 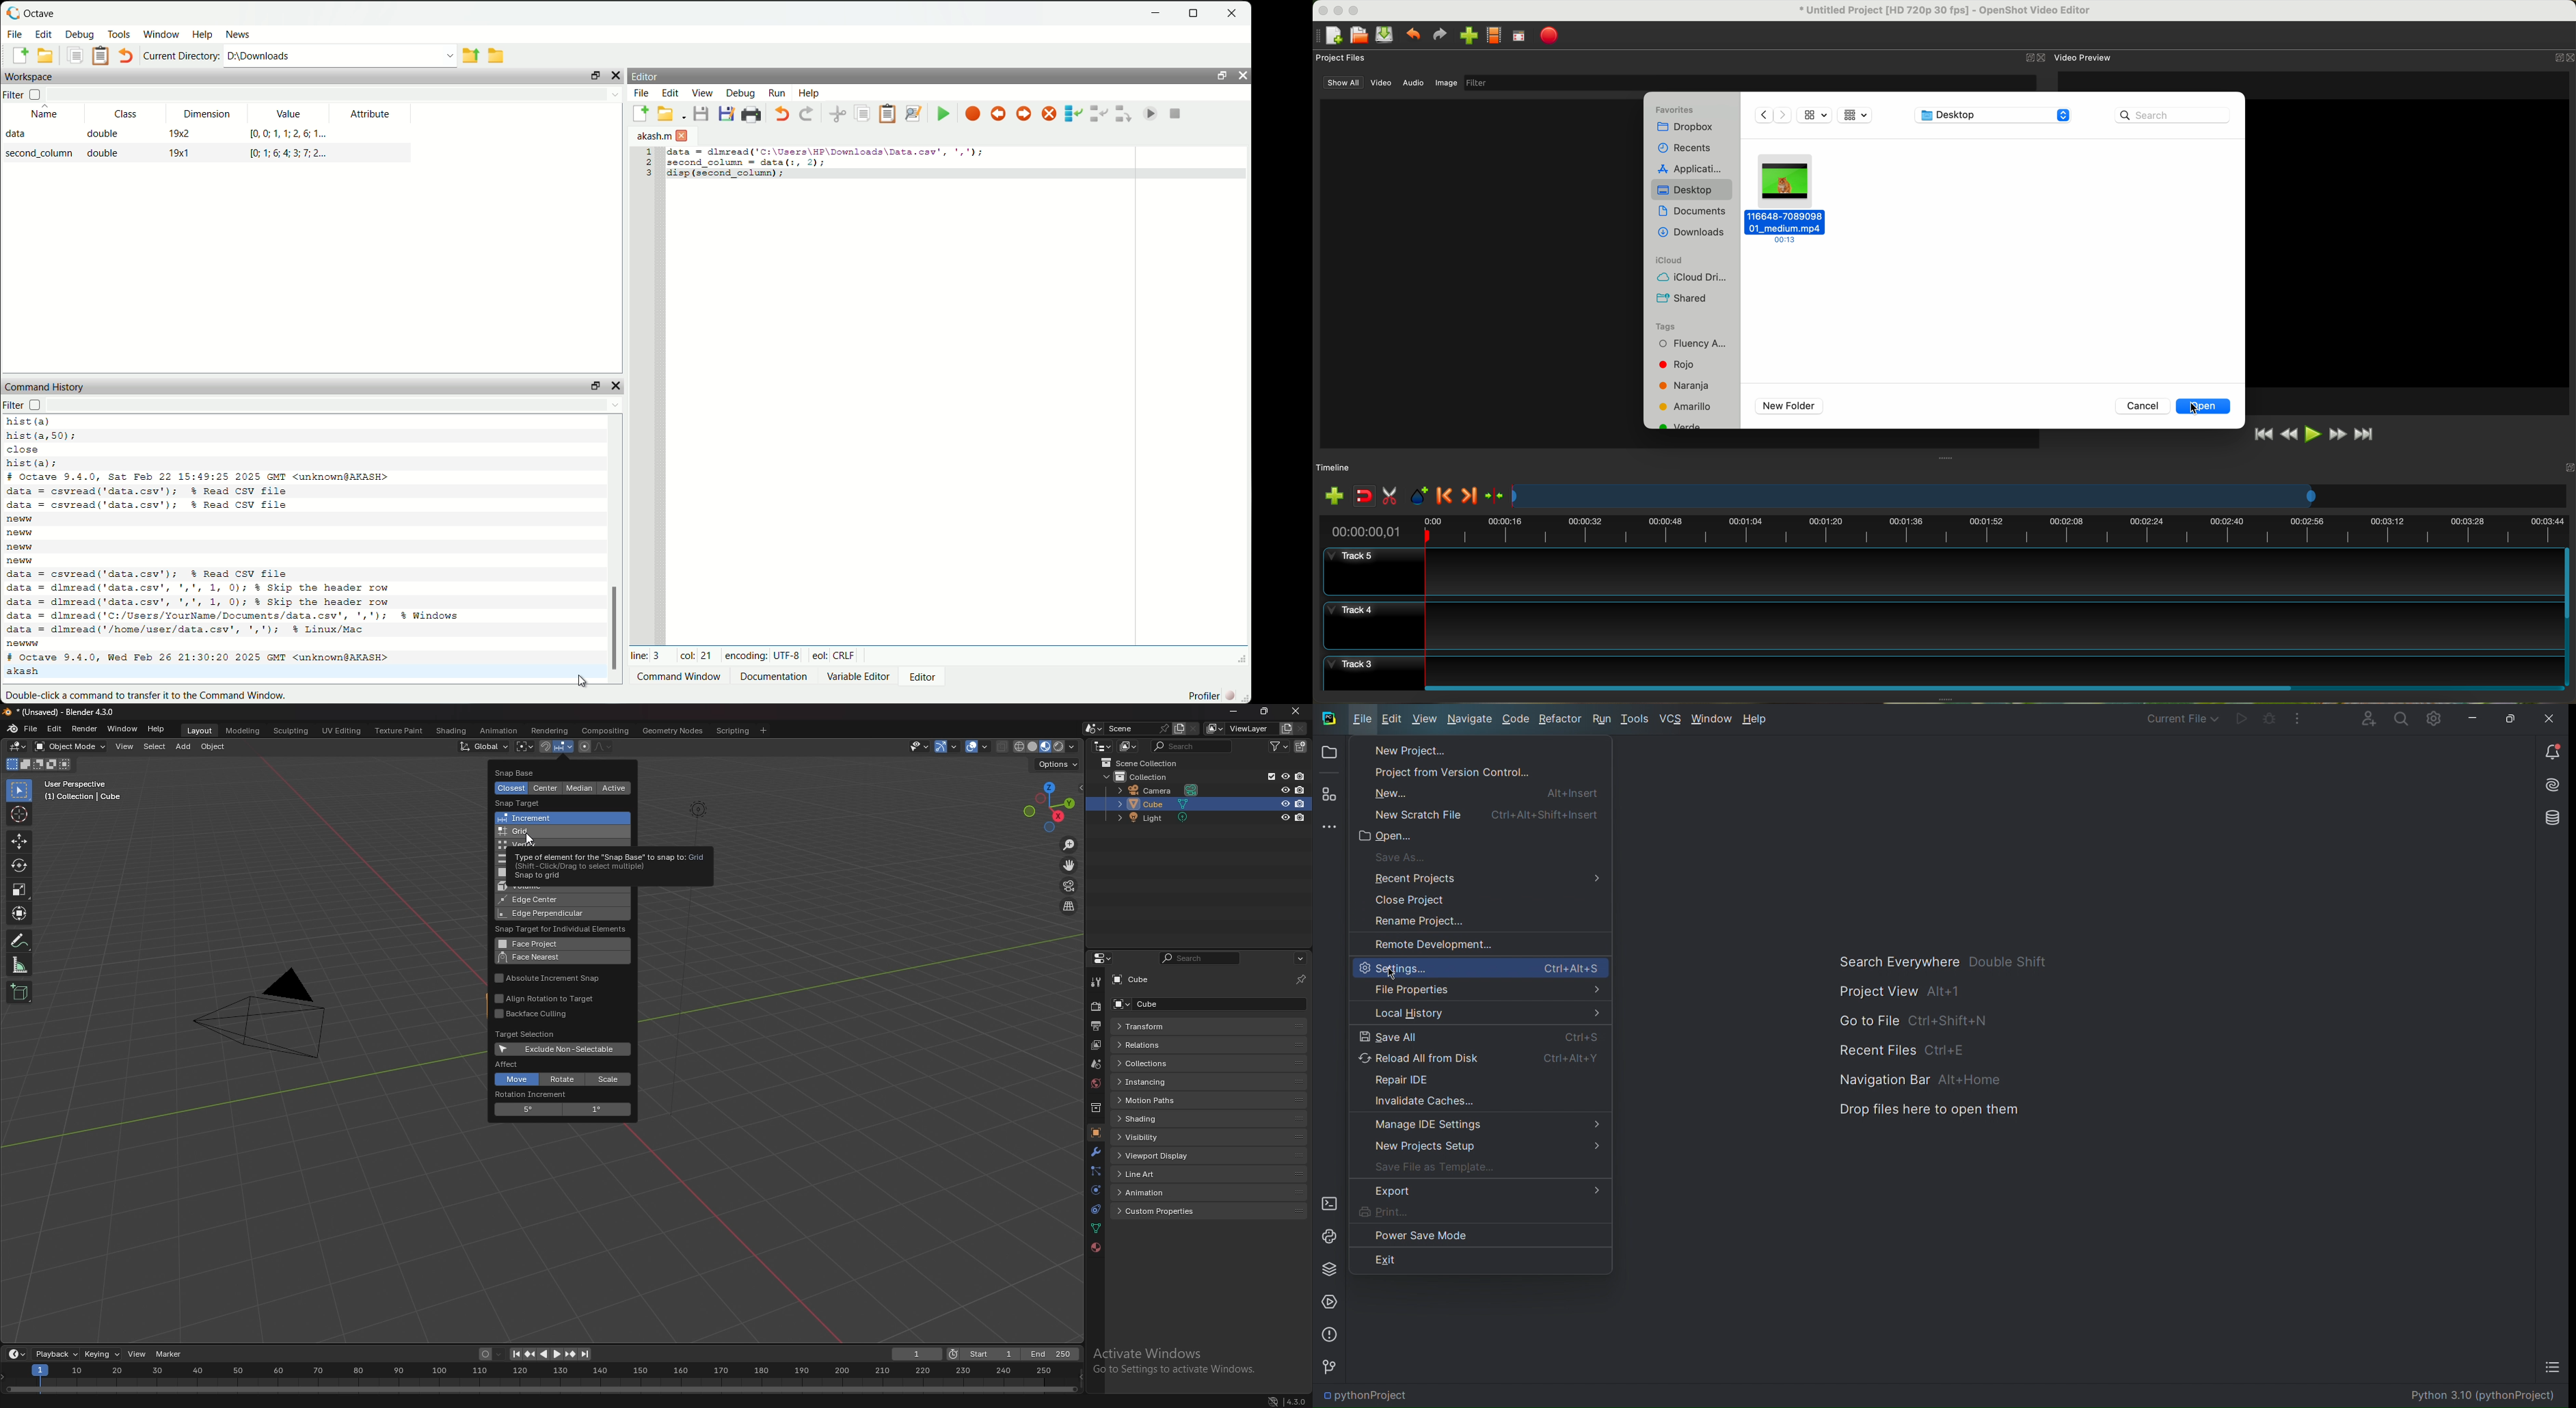 I want to click on cube, so click(x=1157, y=804).